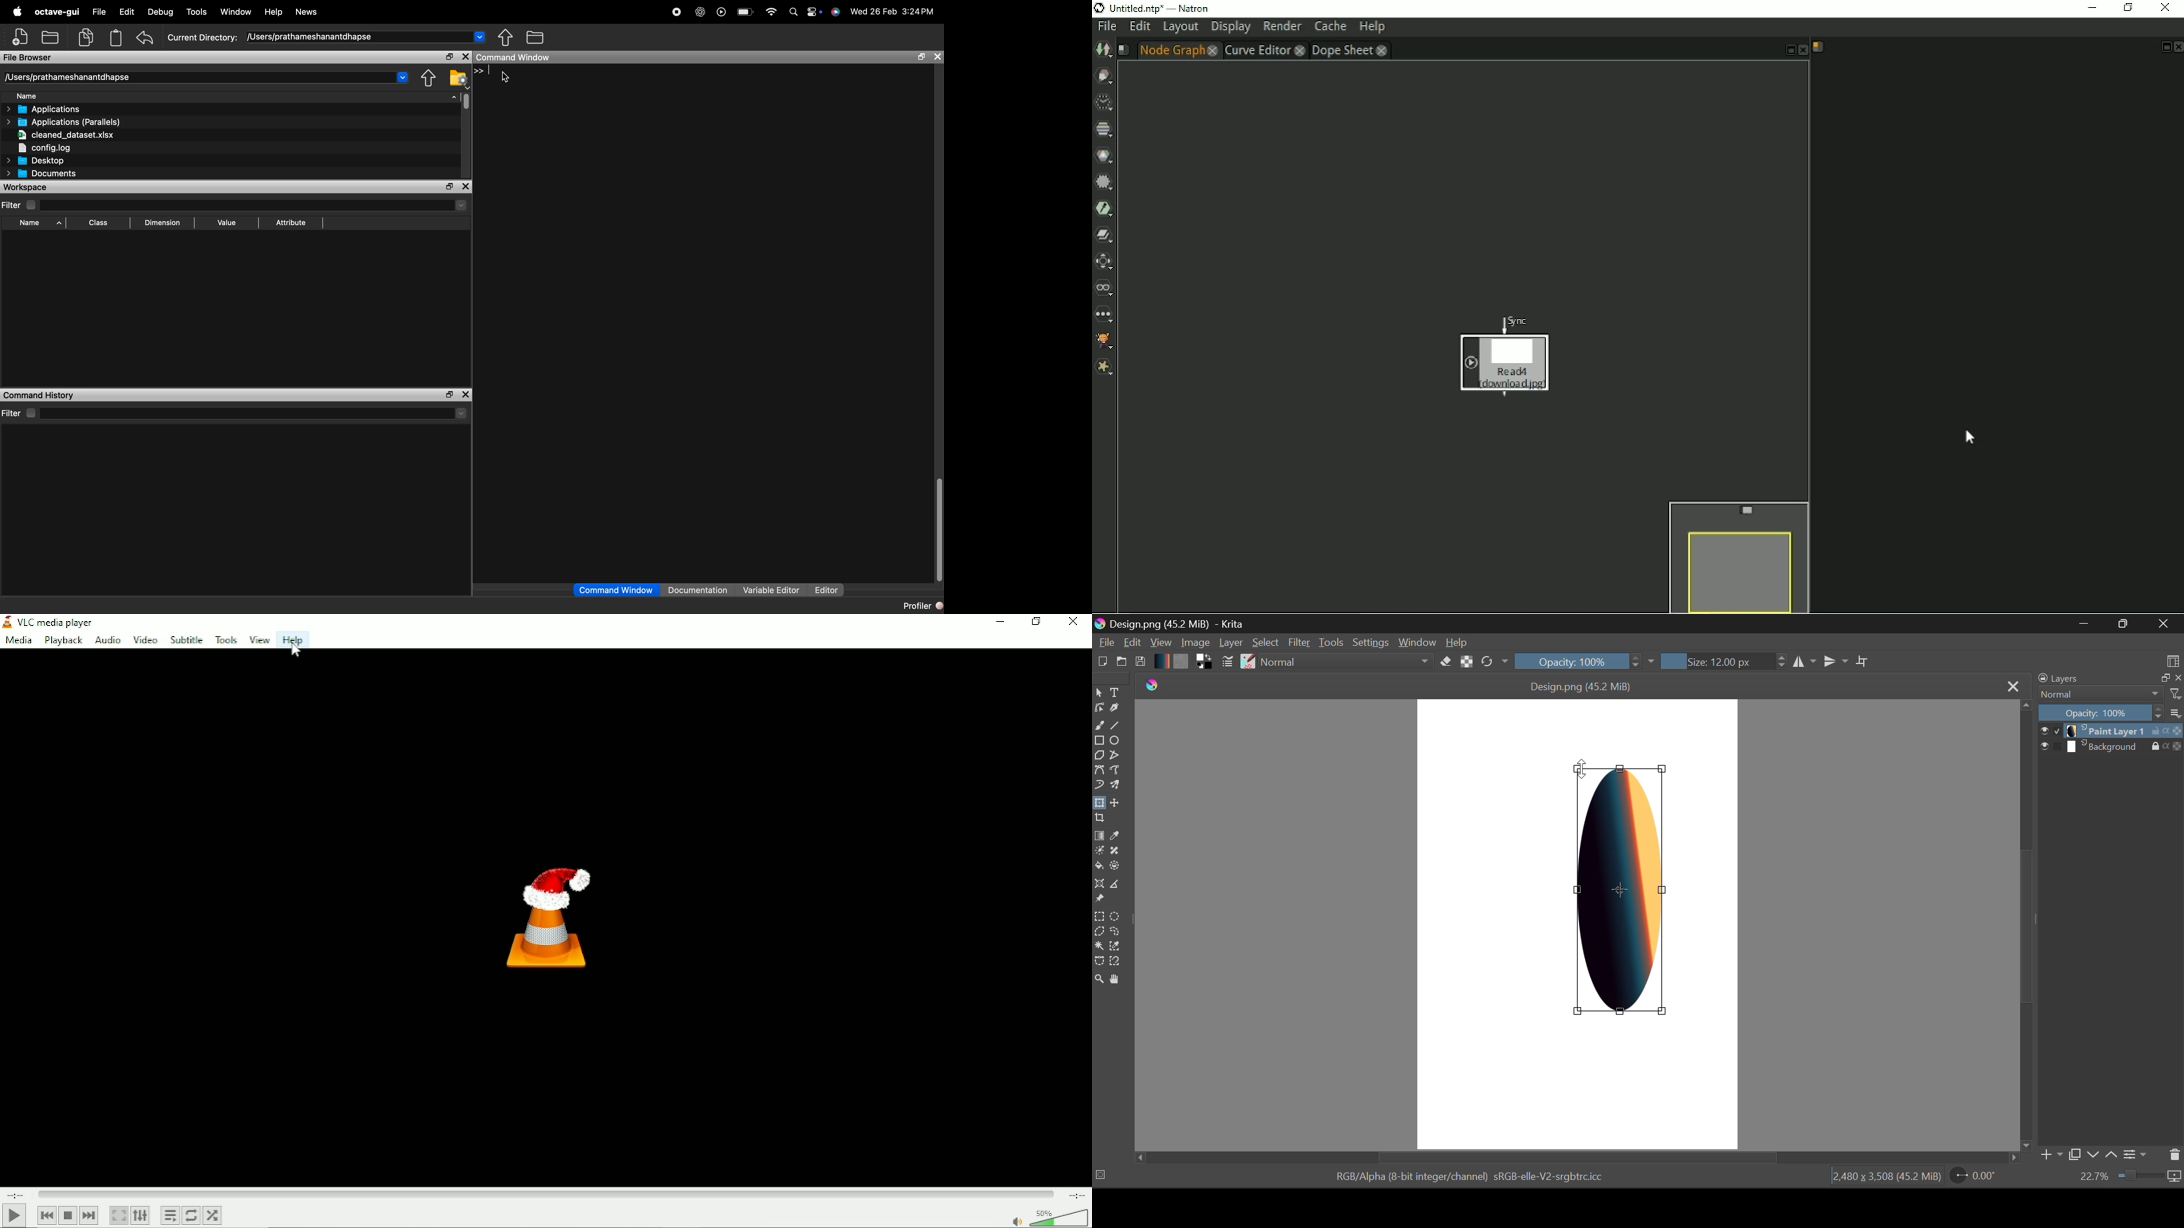 Image resolution: width=2184 pixels, height=1232 pixels. I want to click on Close, so click(2166, 624).